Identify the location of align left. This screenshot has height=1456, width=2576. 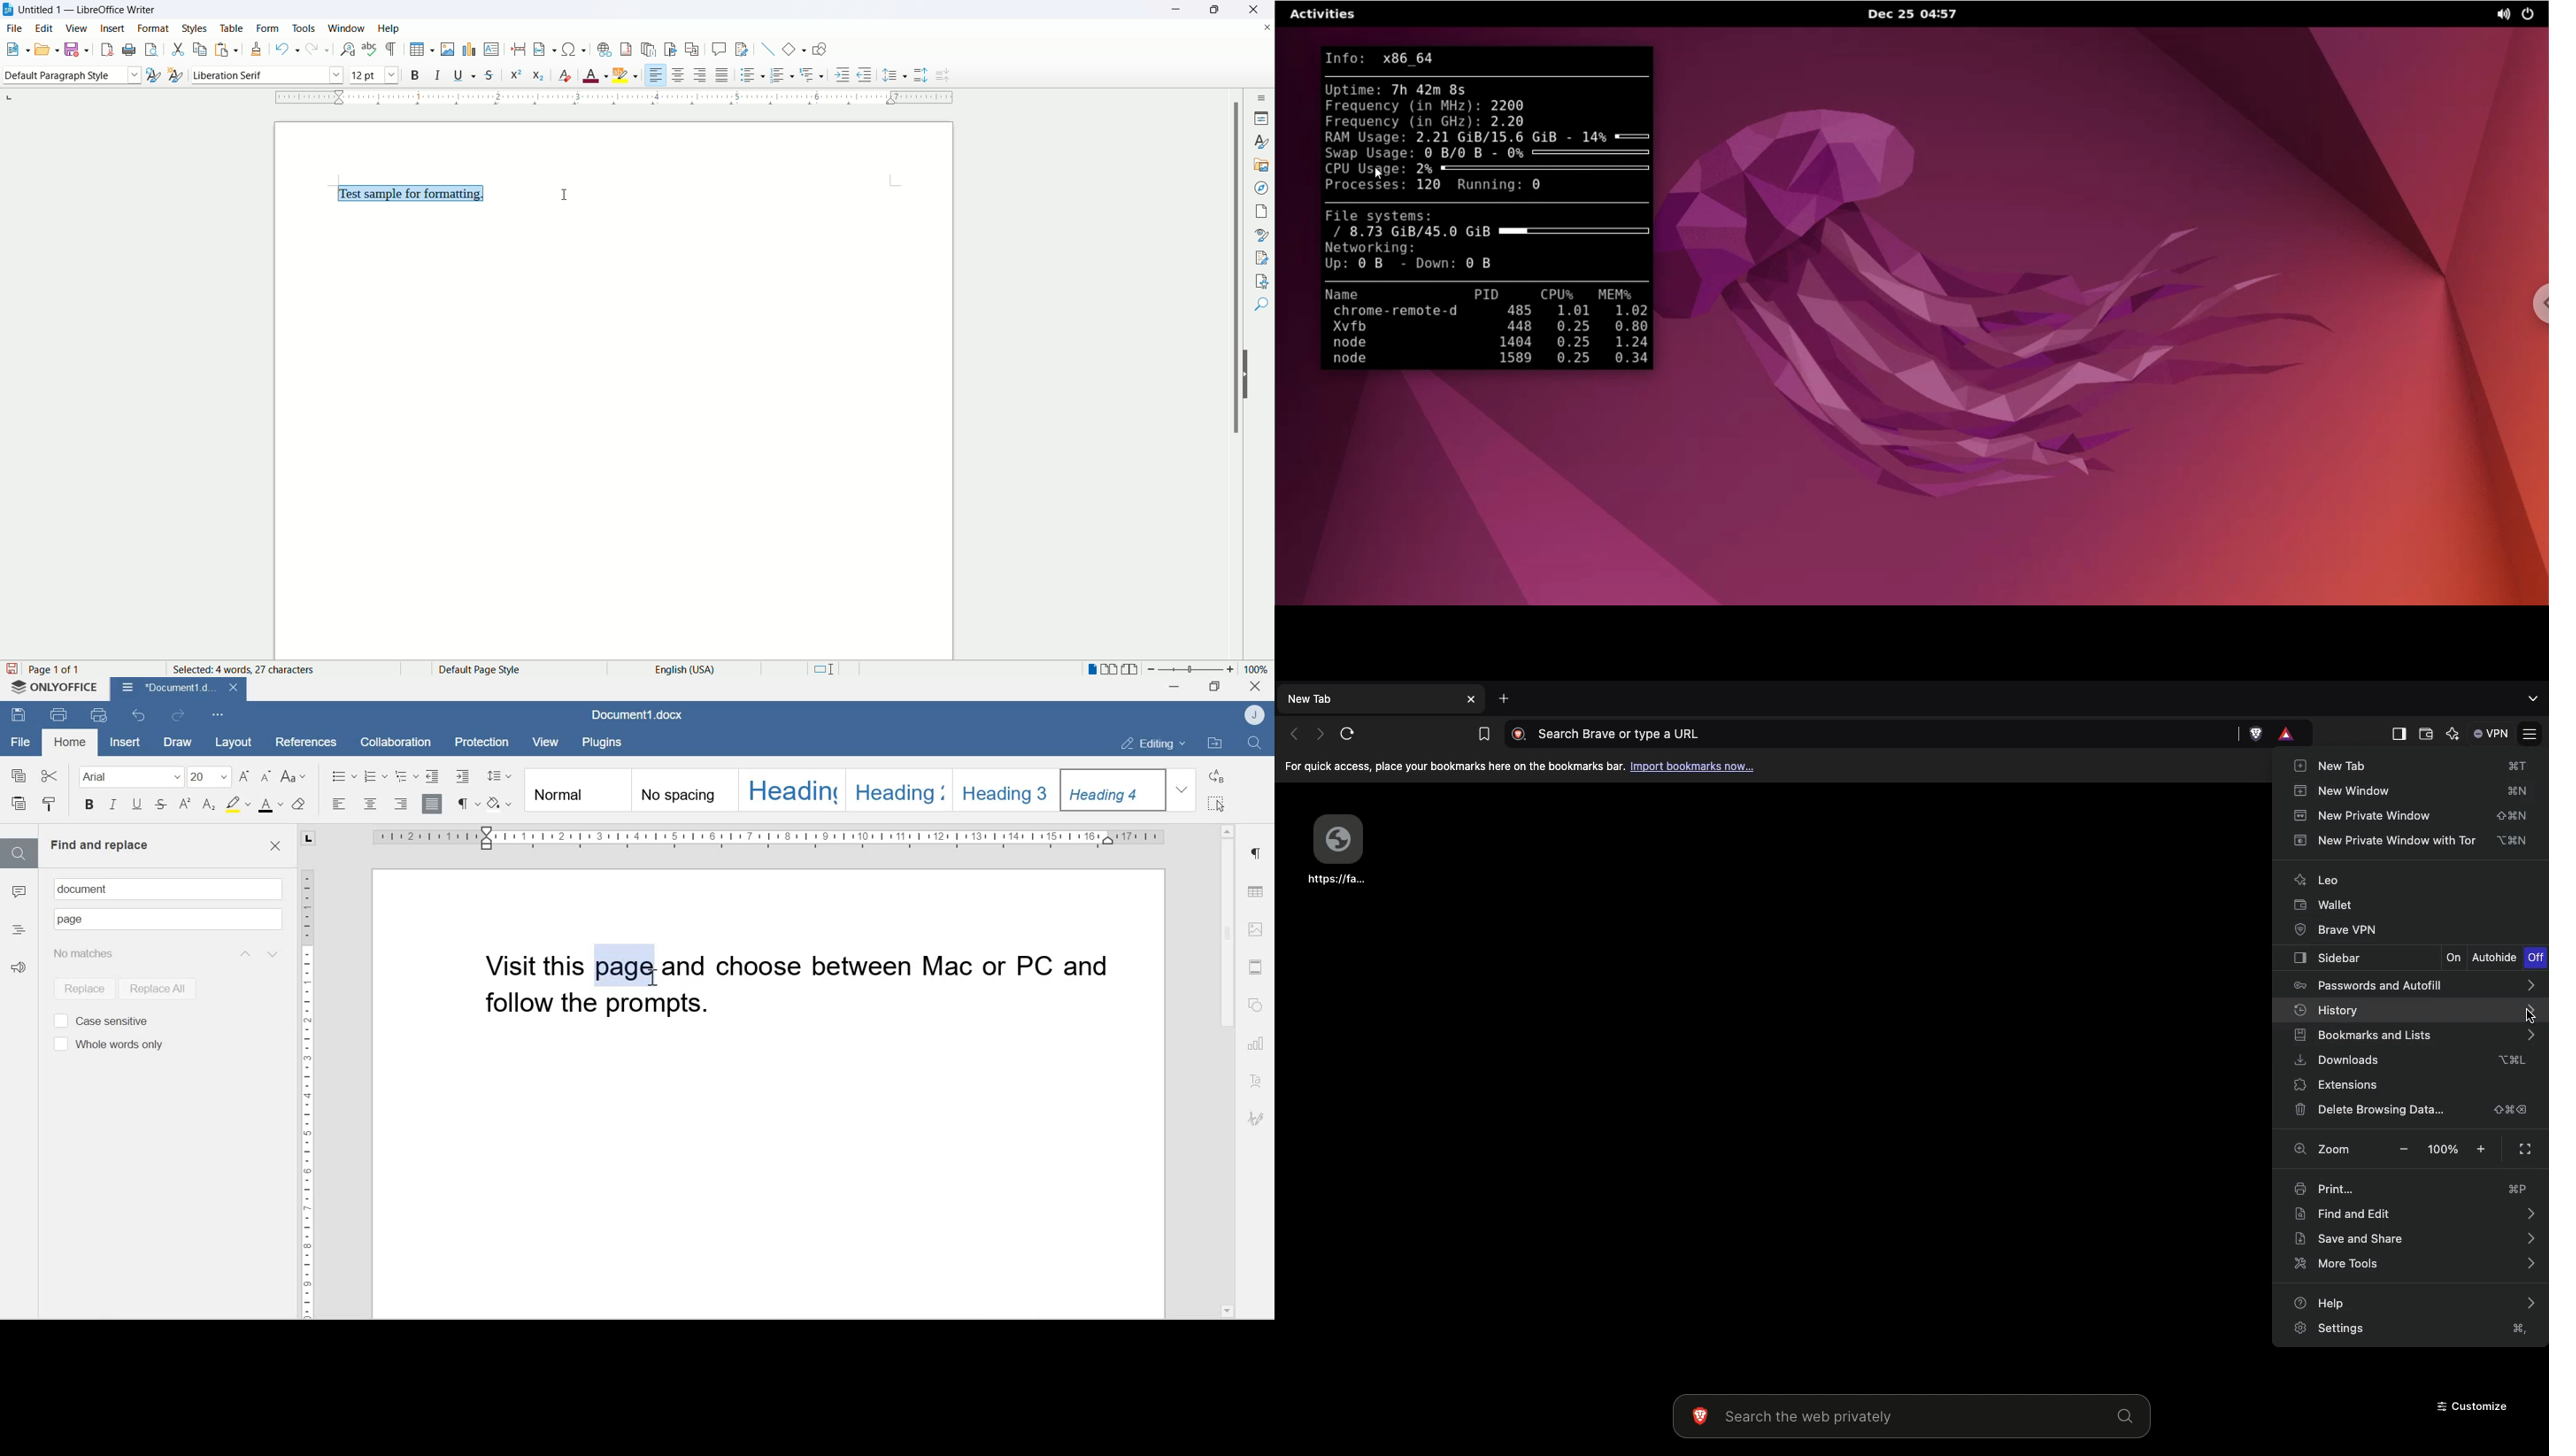
(657, 74).